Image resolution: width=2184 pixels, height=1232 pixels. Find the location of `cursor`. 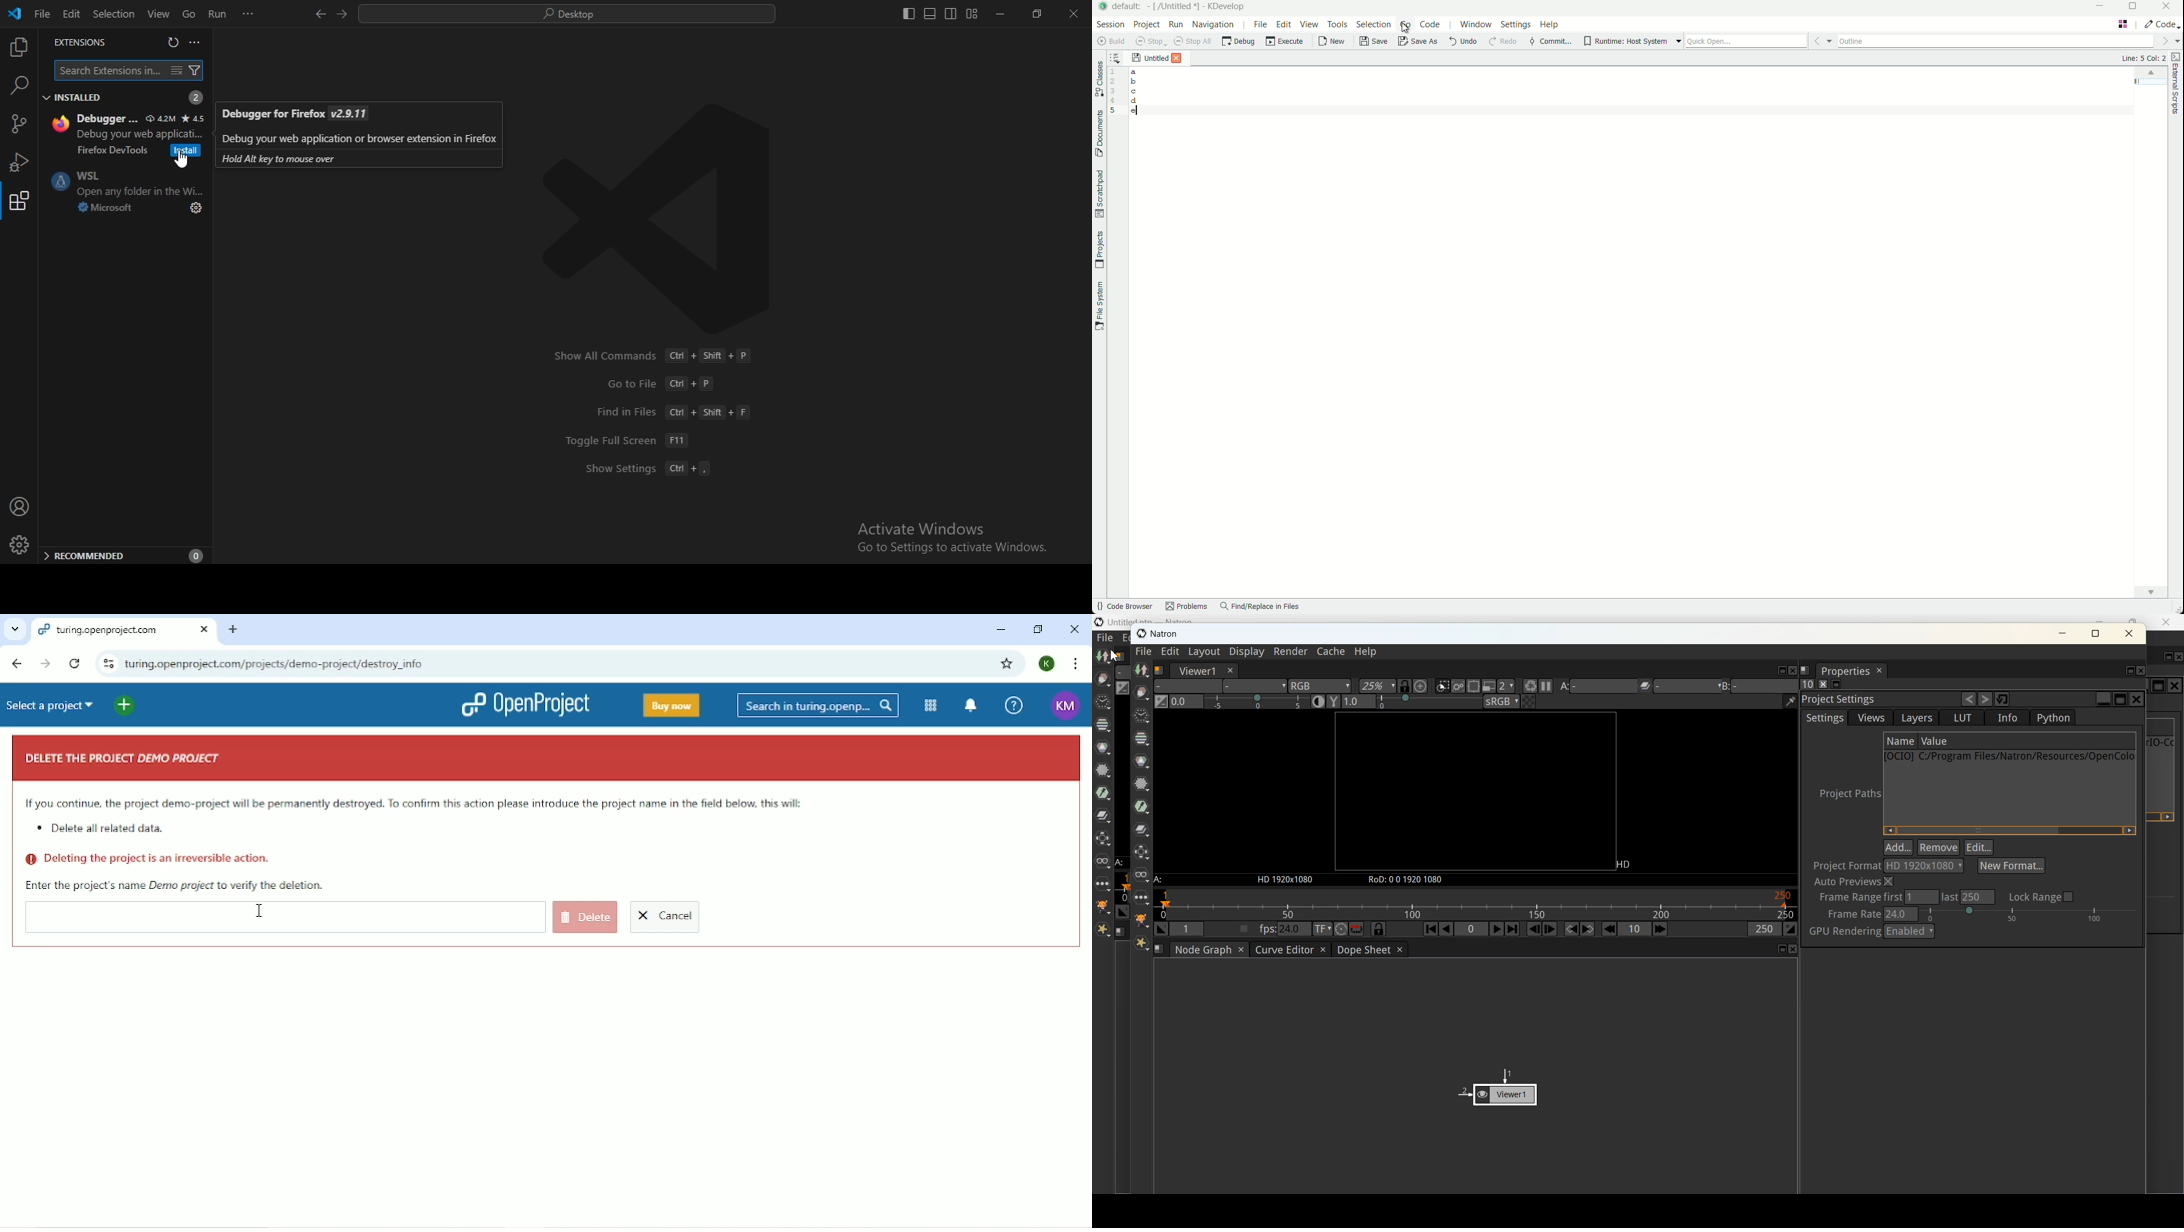

cursor is located at coordinates (1408, 27).